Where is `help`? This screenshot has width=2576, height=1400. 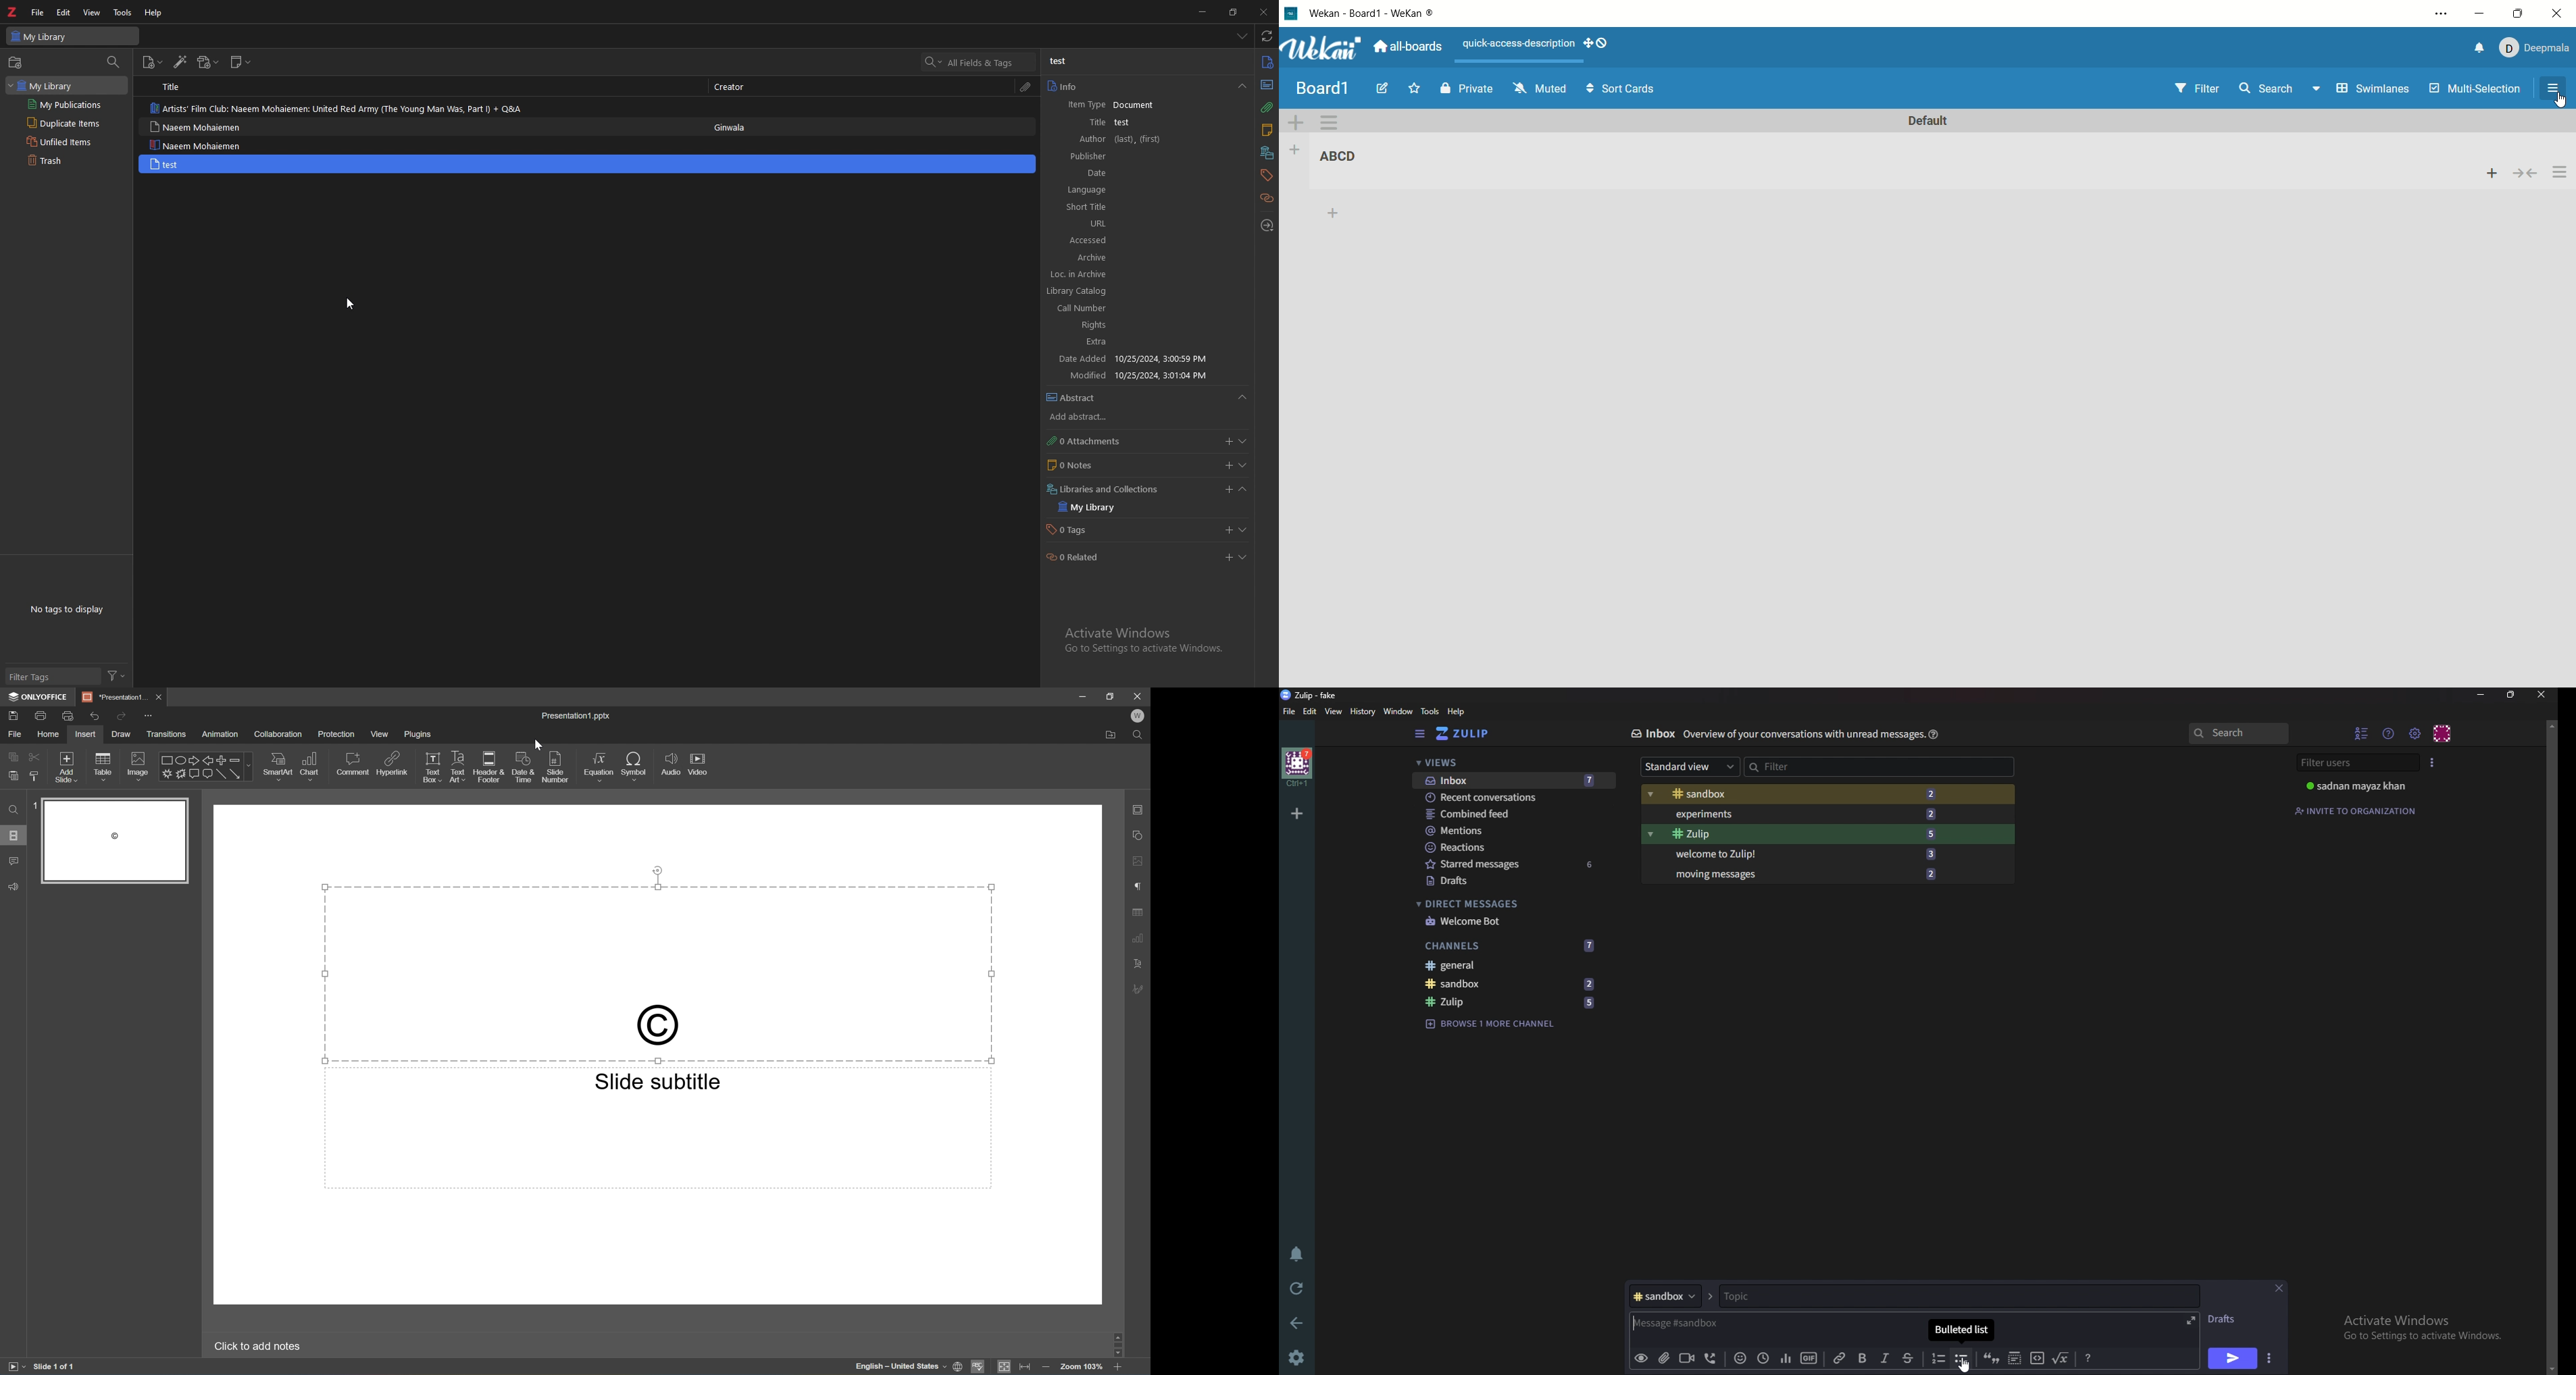
help is located at coordinates (1457, 711).